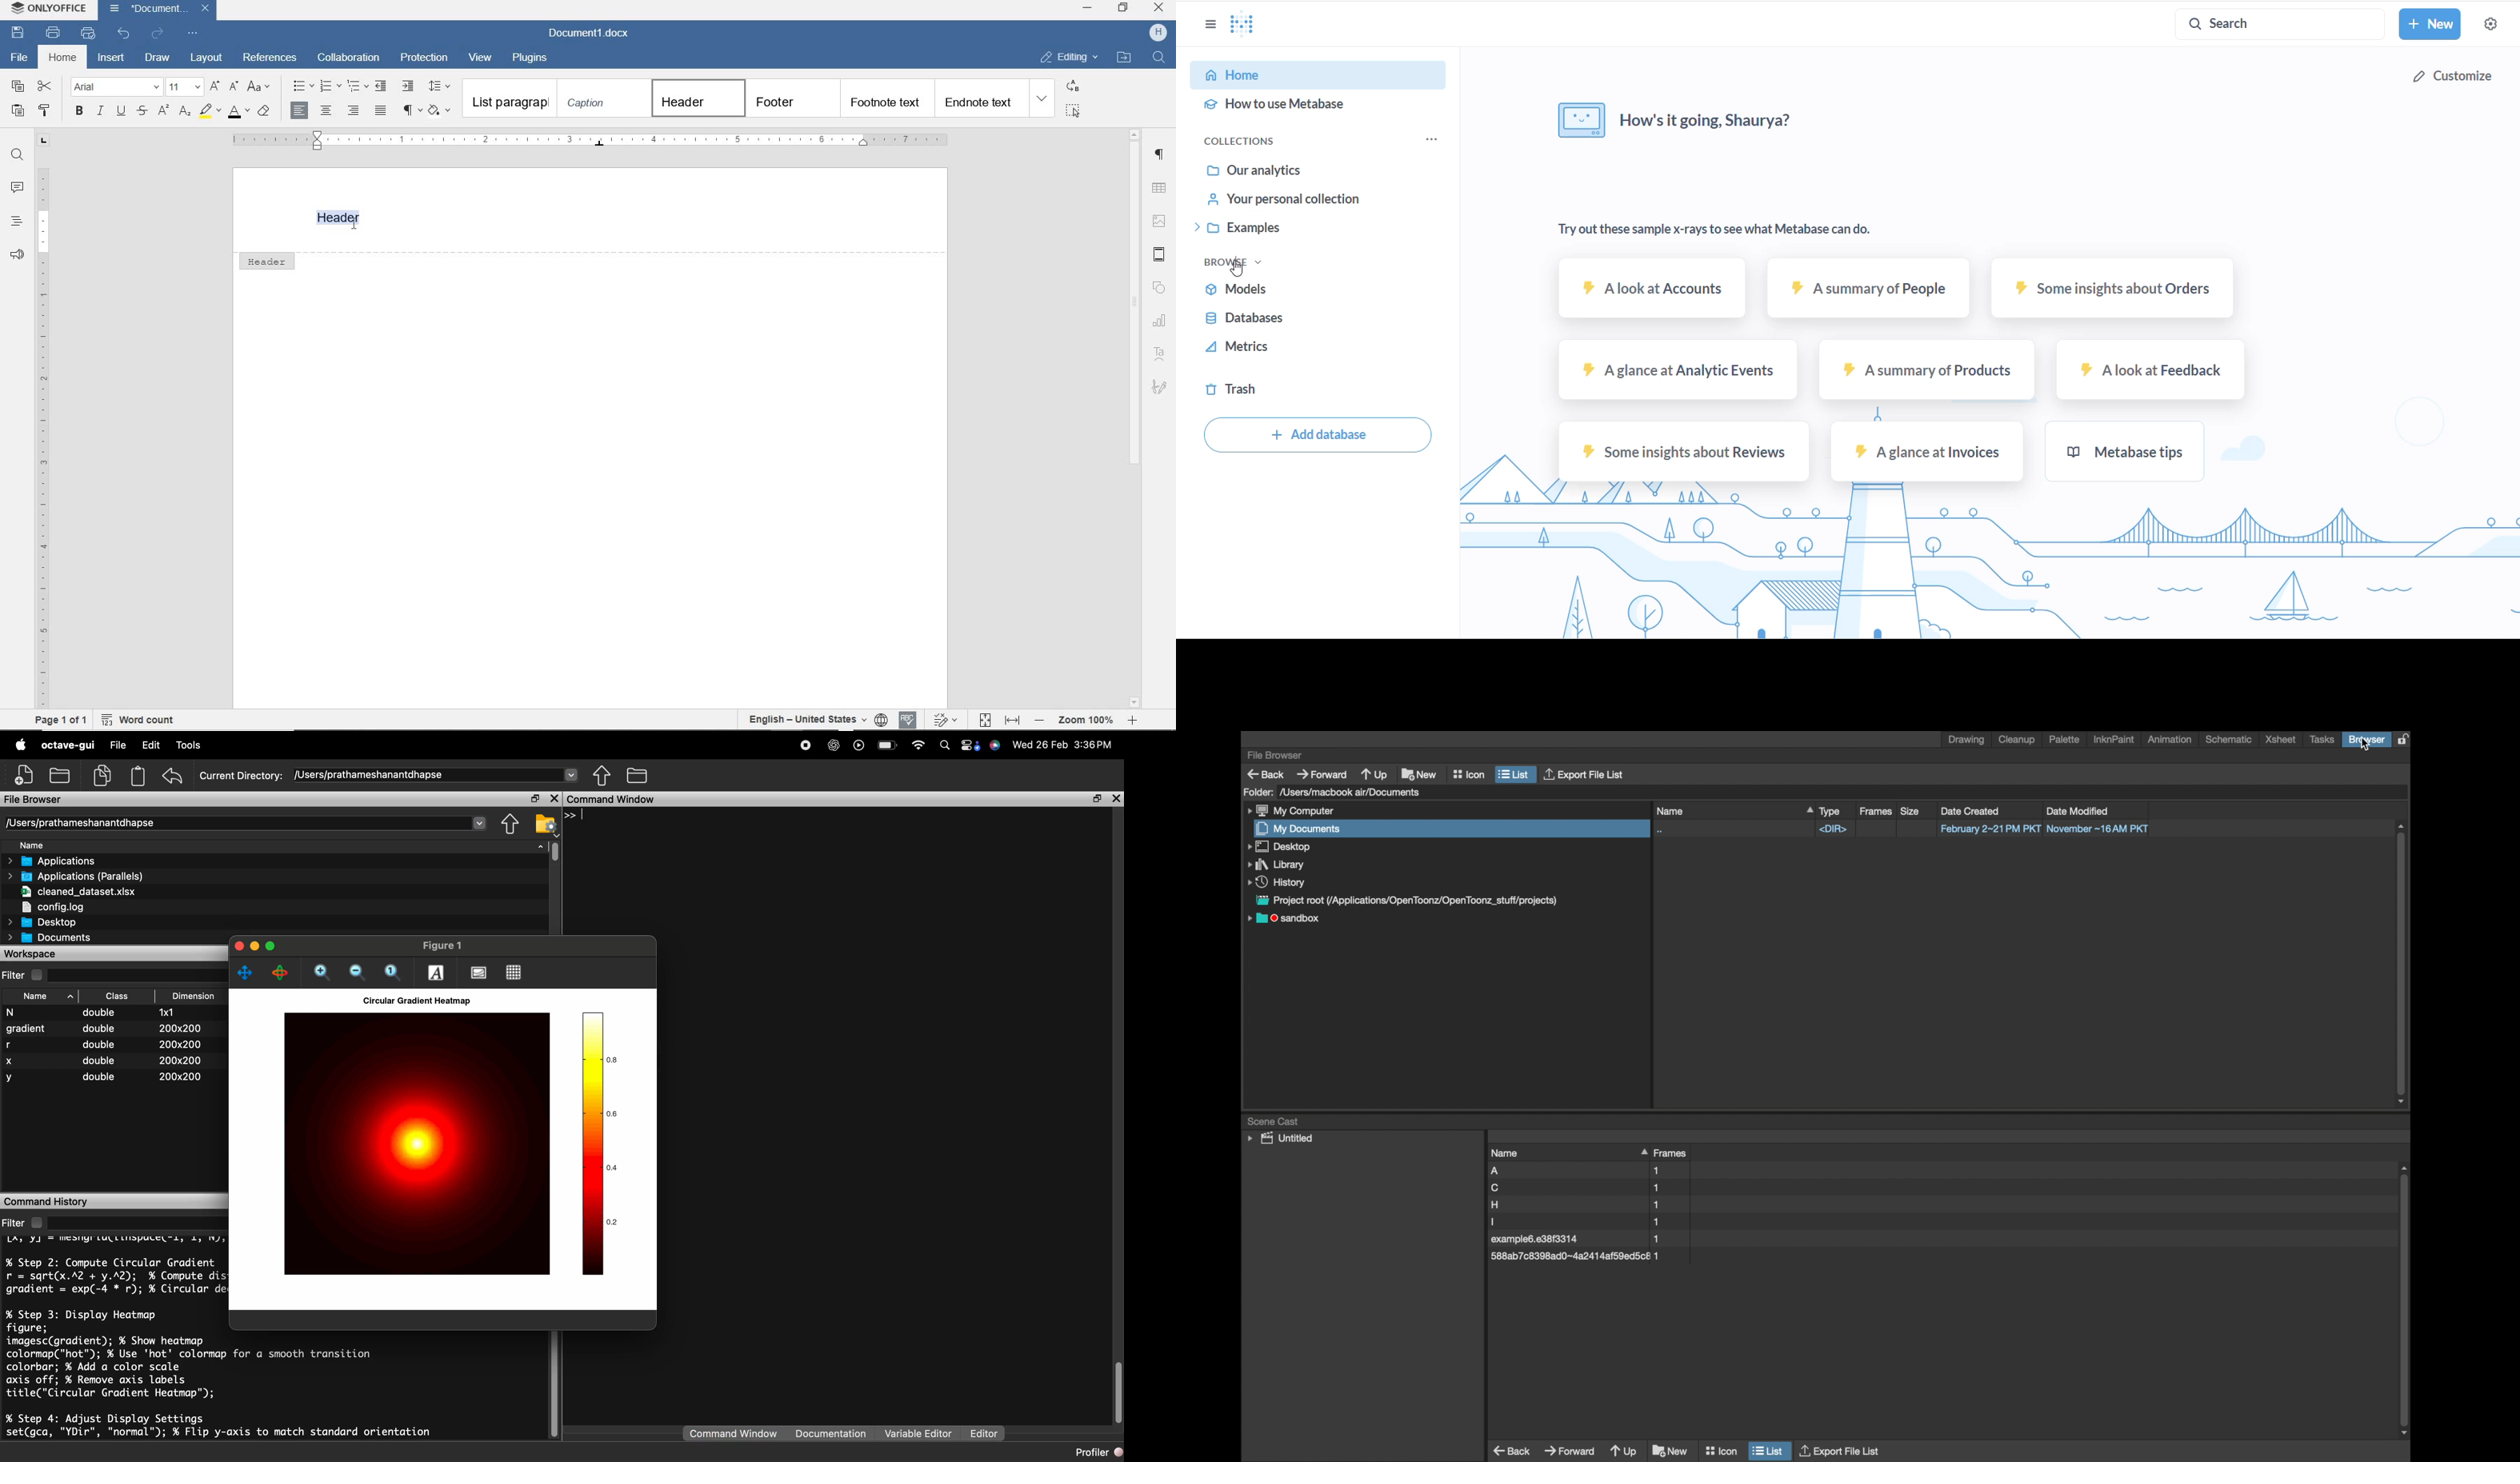 This screenshot has width=2520, height=1484. Describe the element at coordinates (15, 256) in the screenshot. I see `feedback & support` at that location.